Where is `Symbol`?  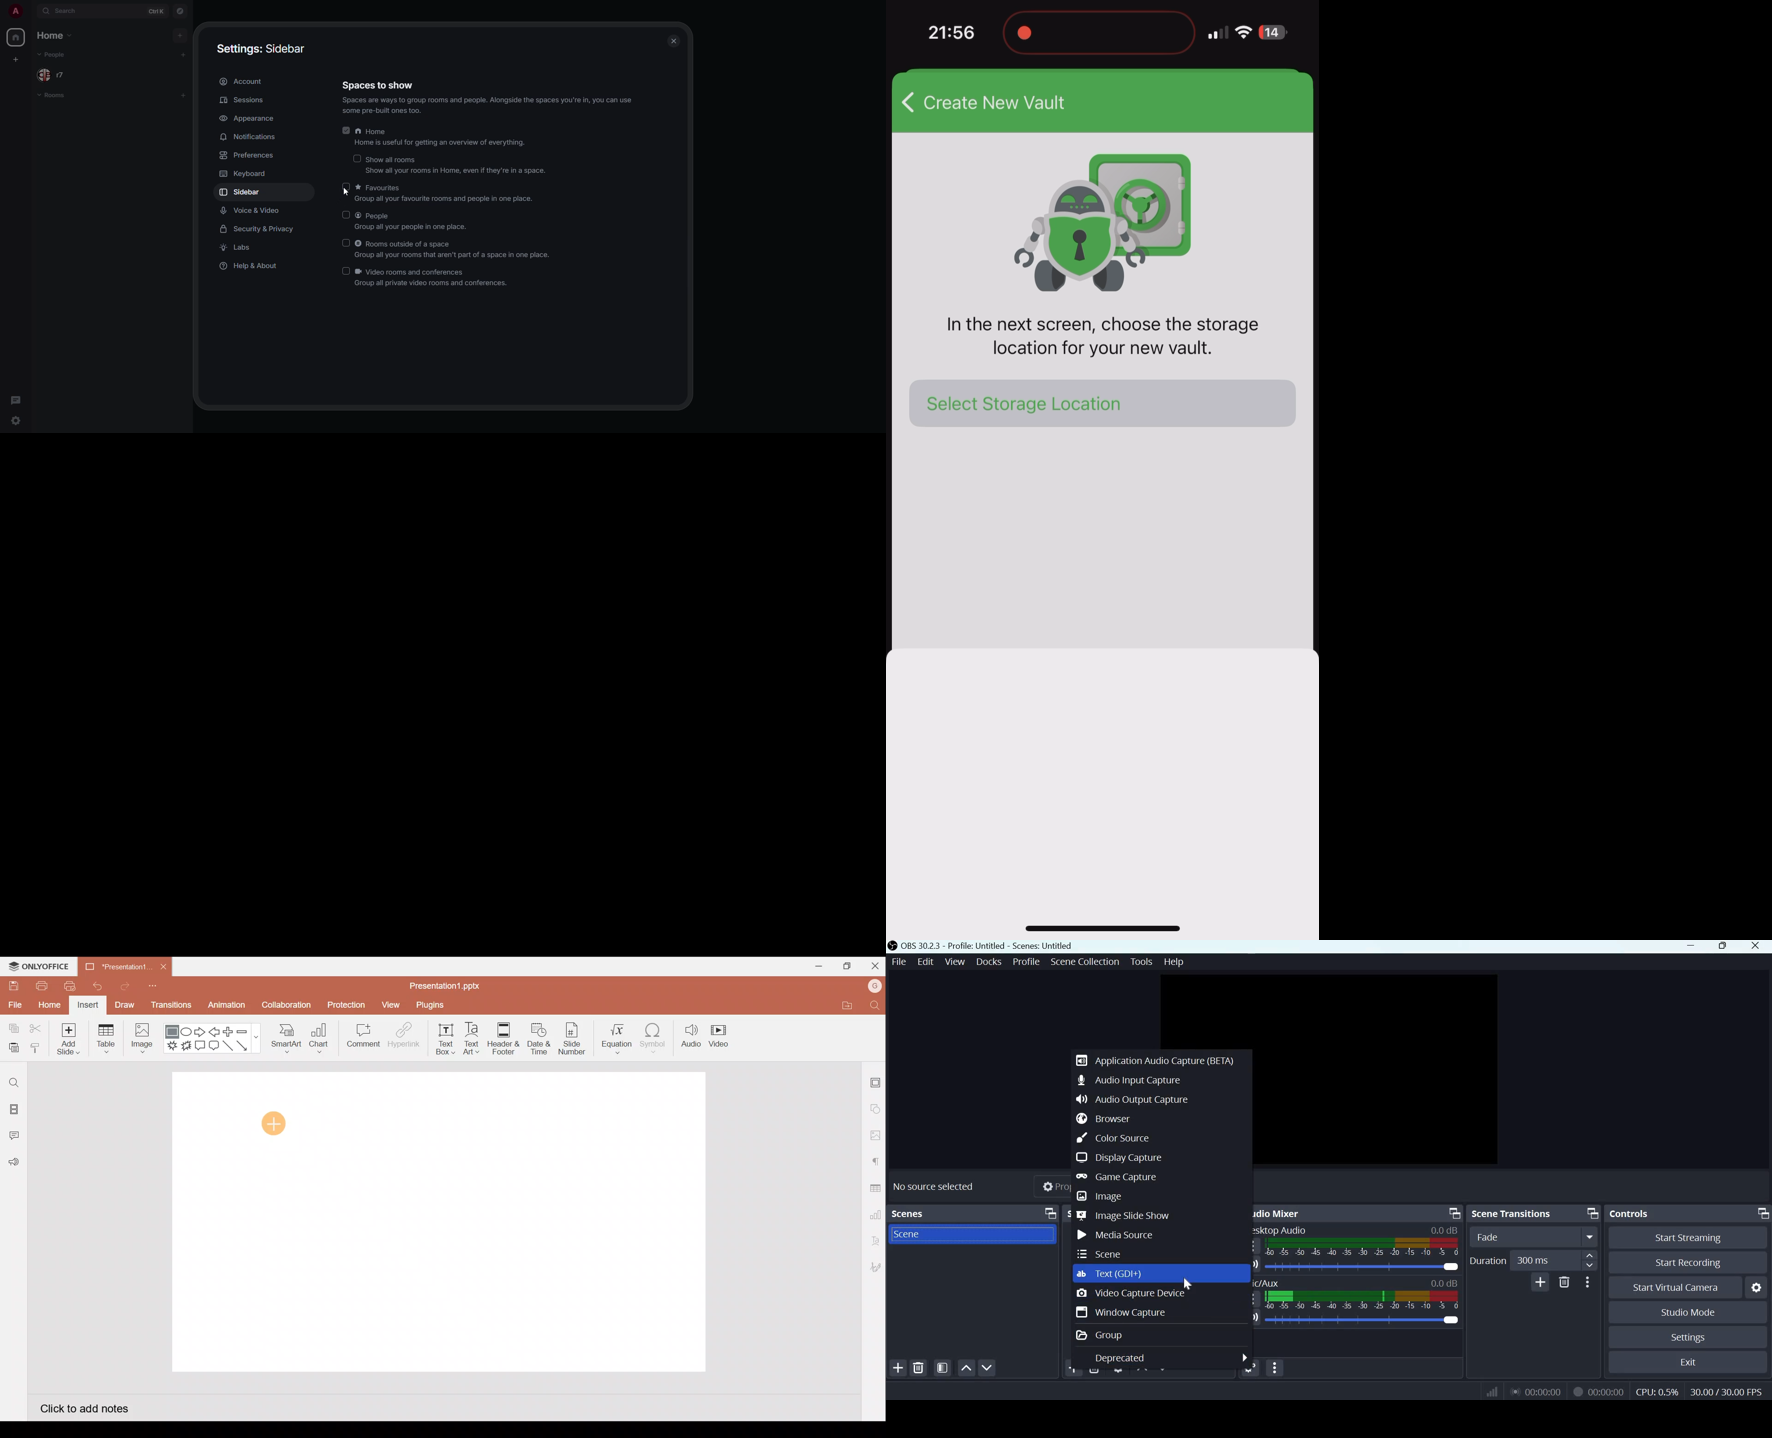 Symbol is located at coordinates (653, 1036).